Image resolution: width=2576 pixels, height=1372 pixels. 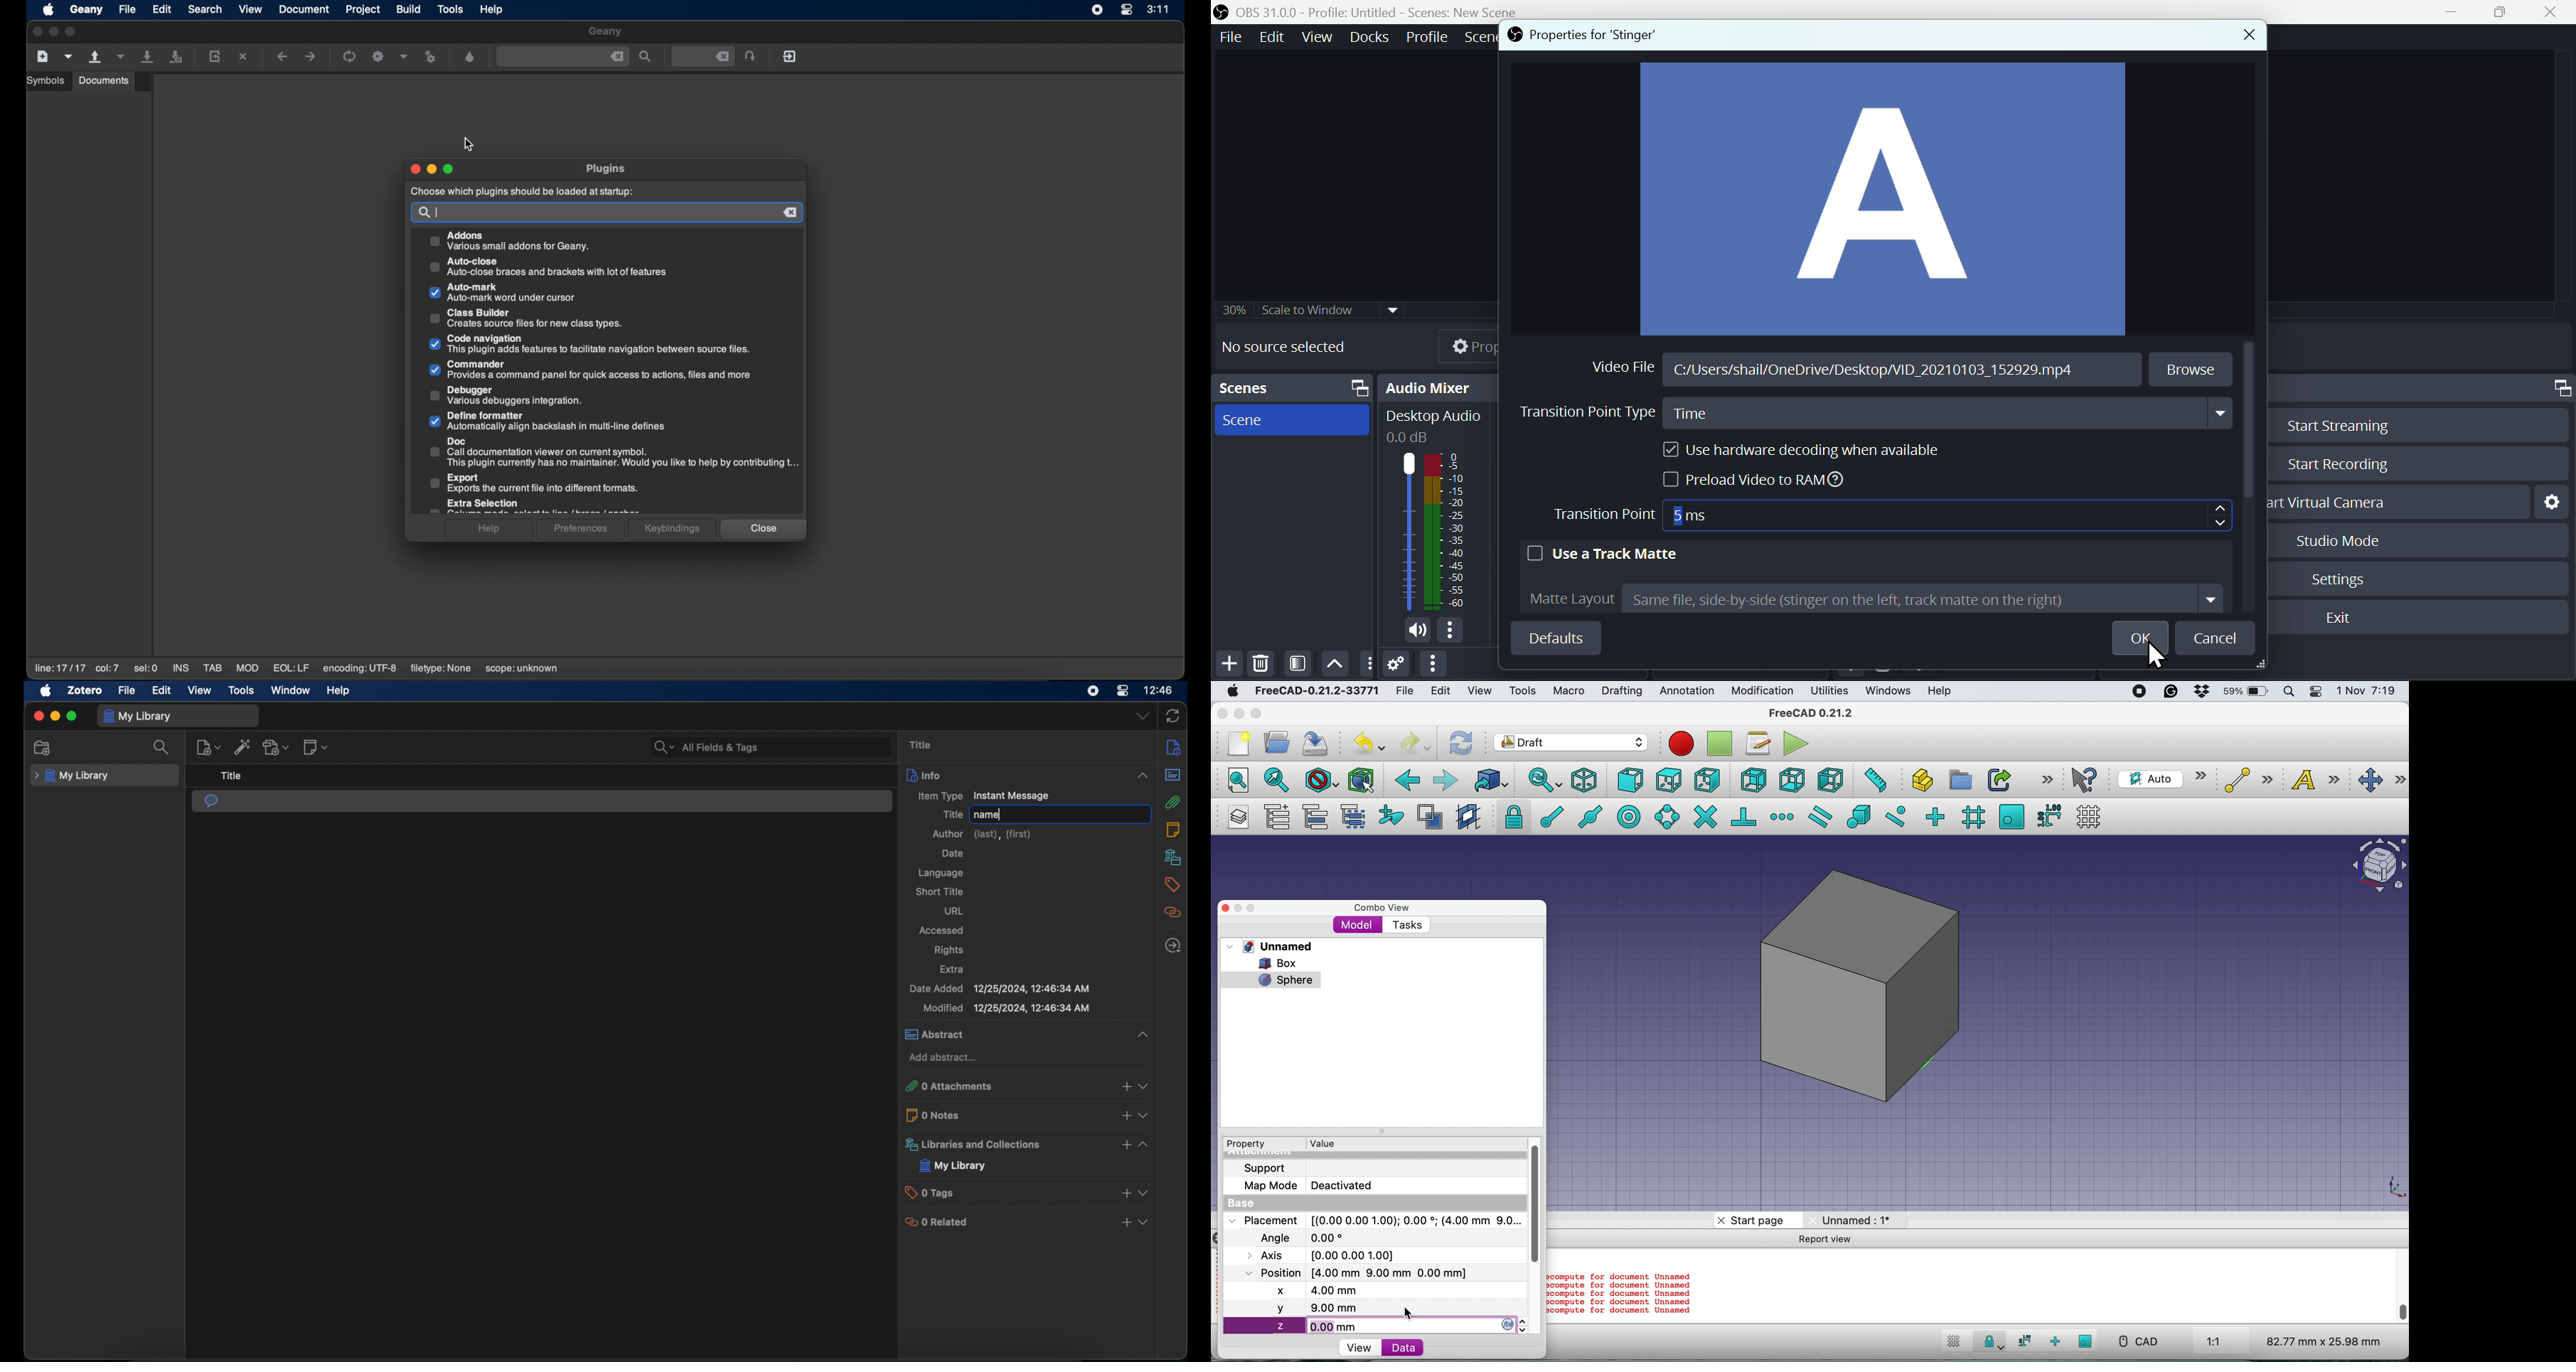 What do you see at coordinates (1745, 816) in the screenshot?
I see `snap perpendicular` at bounding box center [1745, 816].